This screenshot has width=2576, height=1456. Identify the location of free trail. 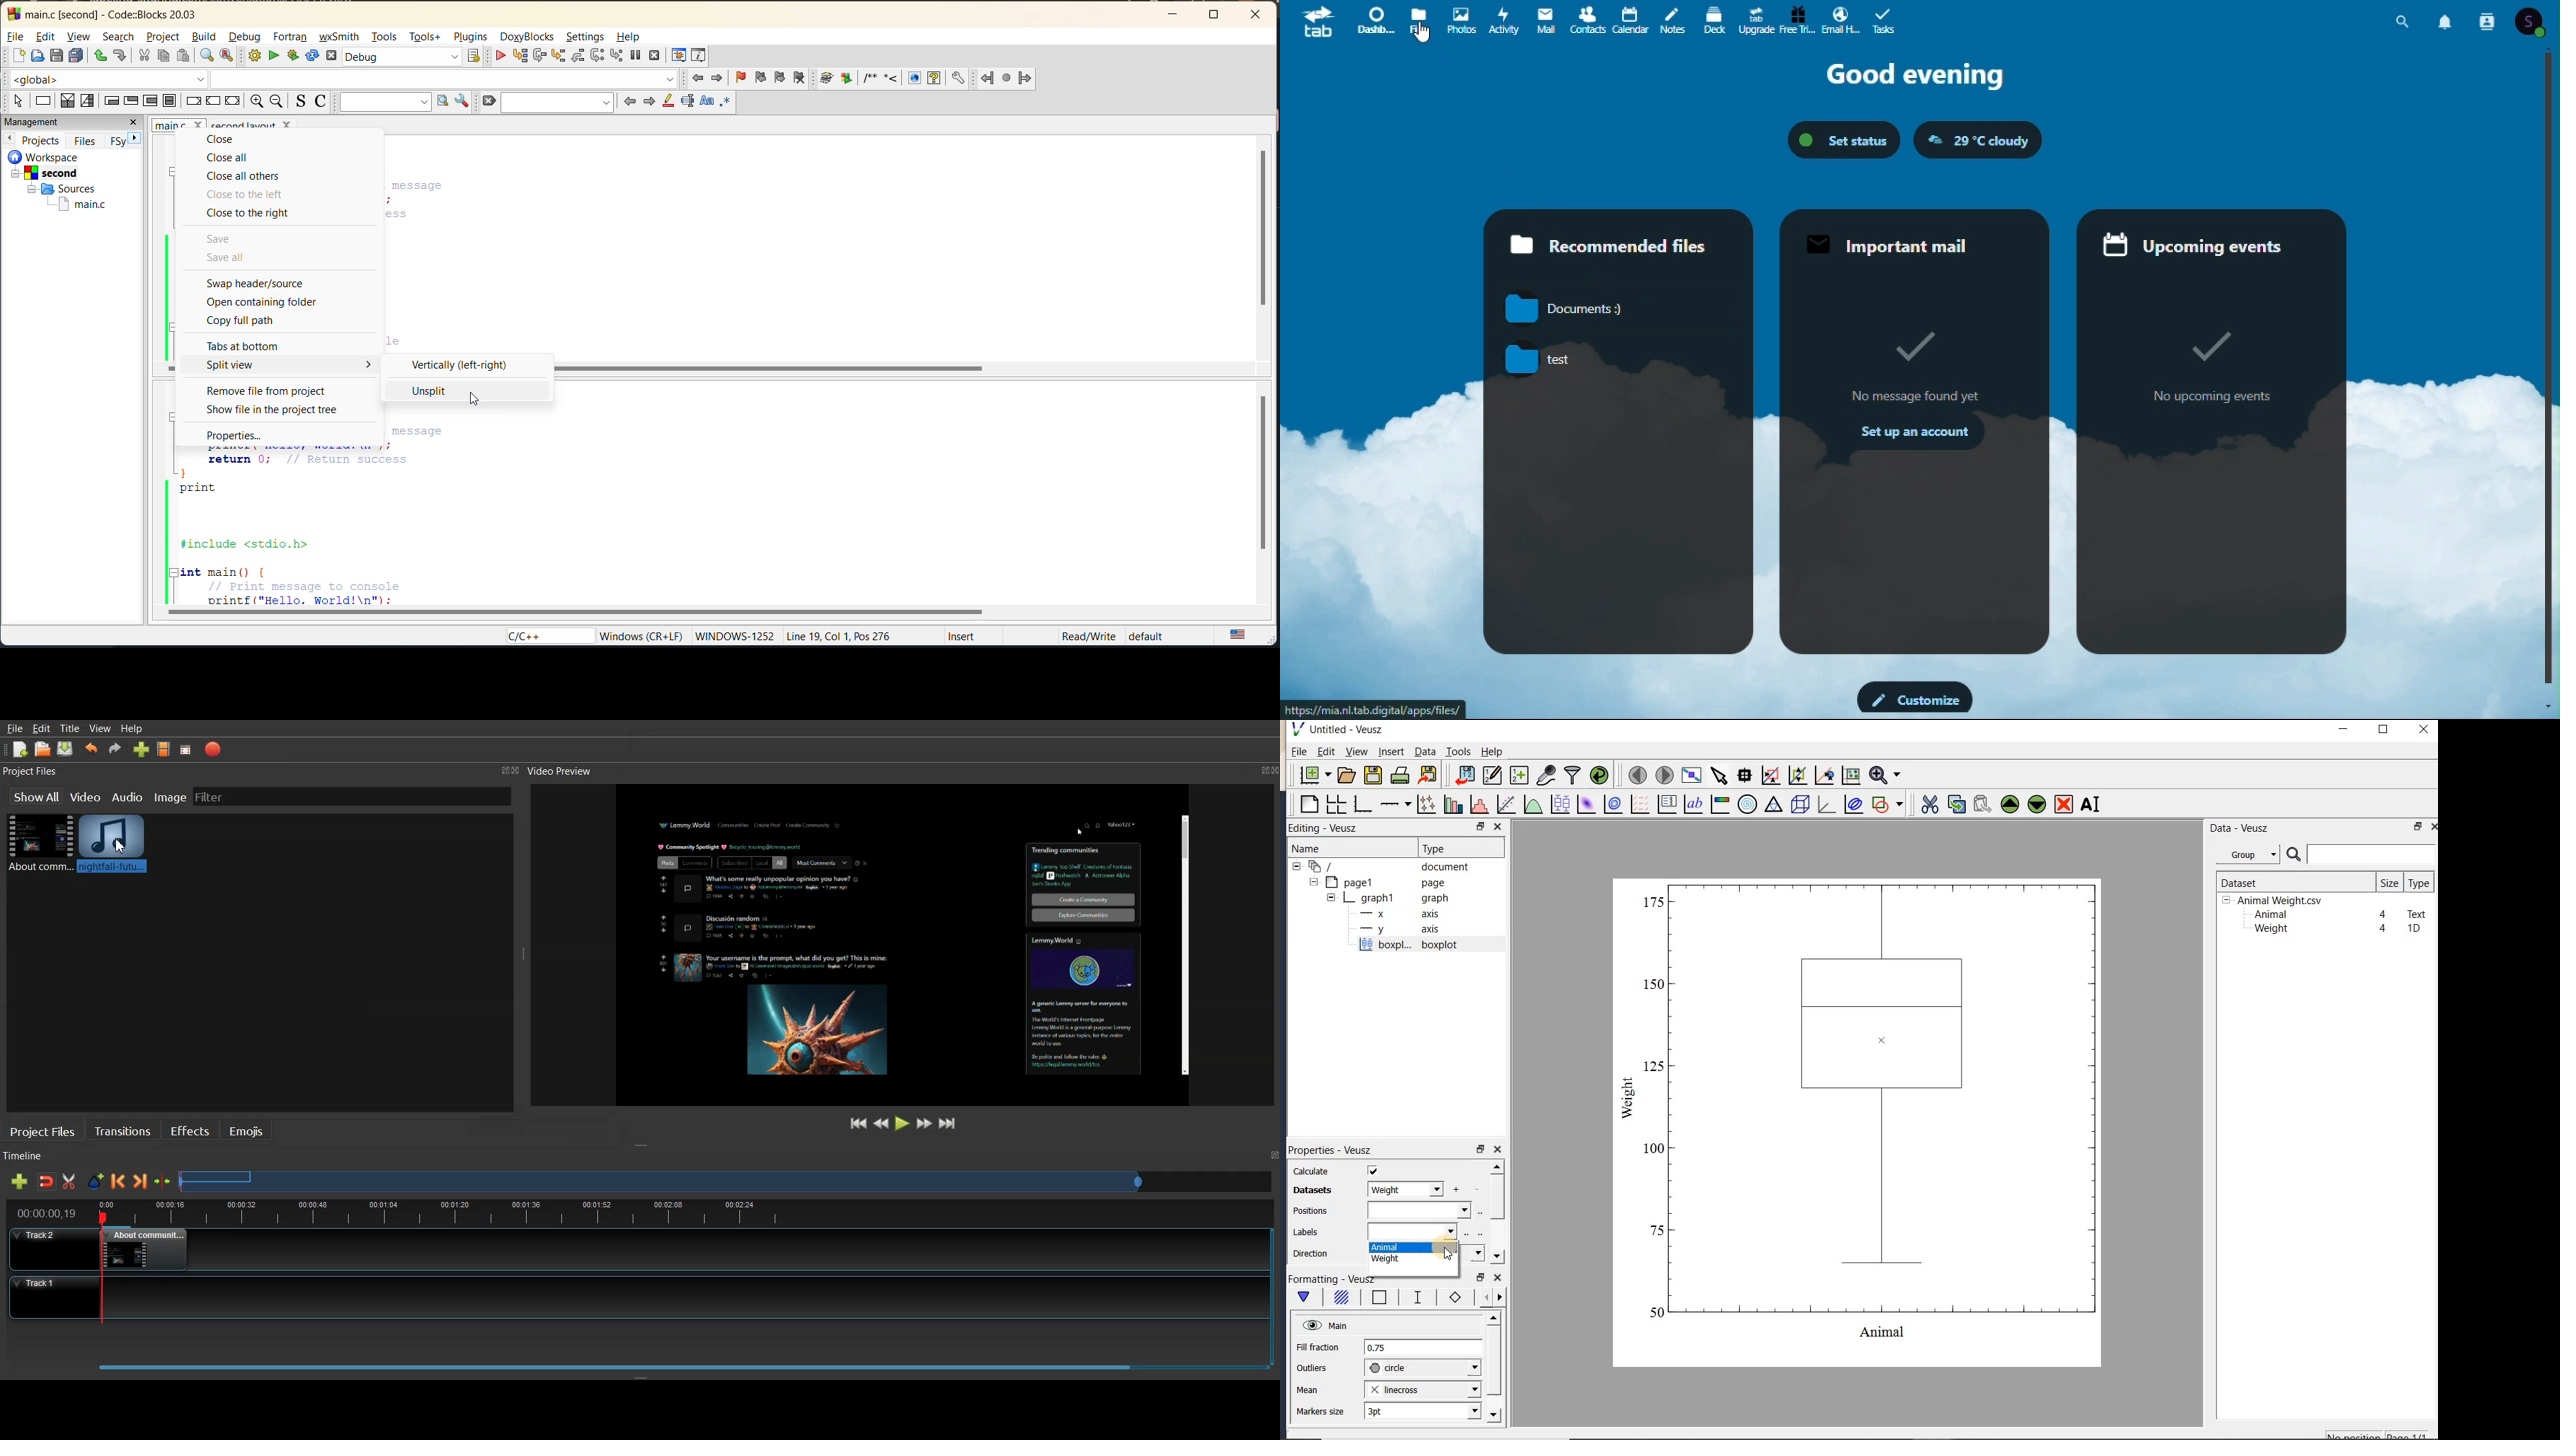
(1797, 20).